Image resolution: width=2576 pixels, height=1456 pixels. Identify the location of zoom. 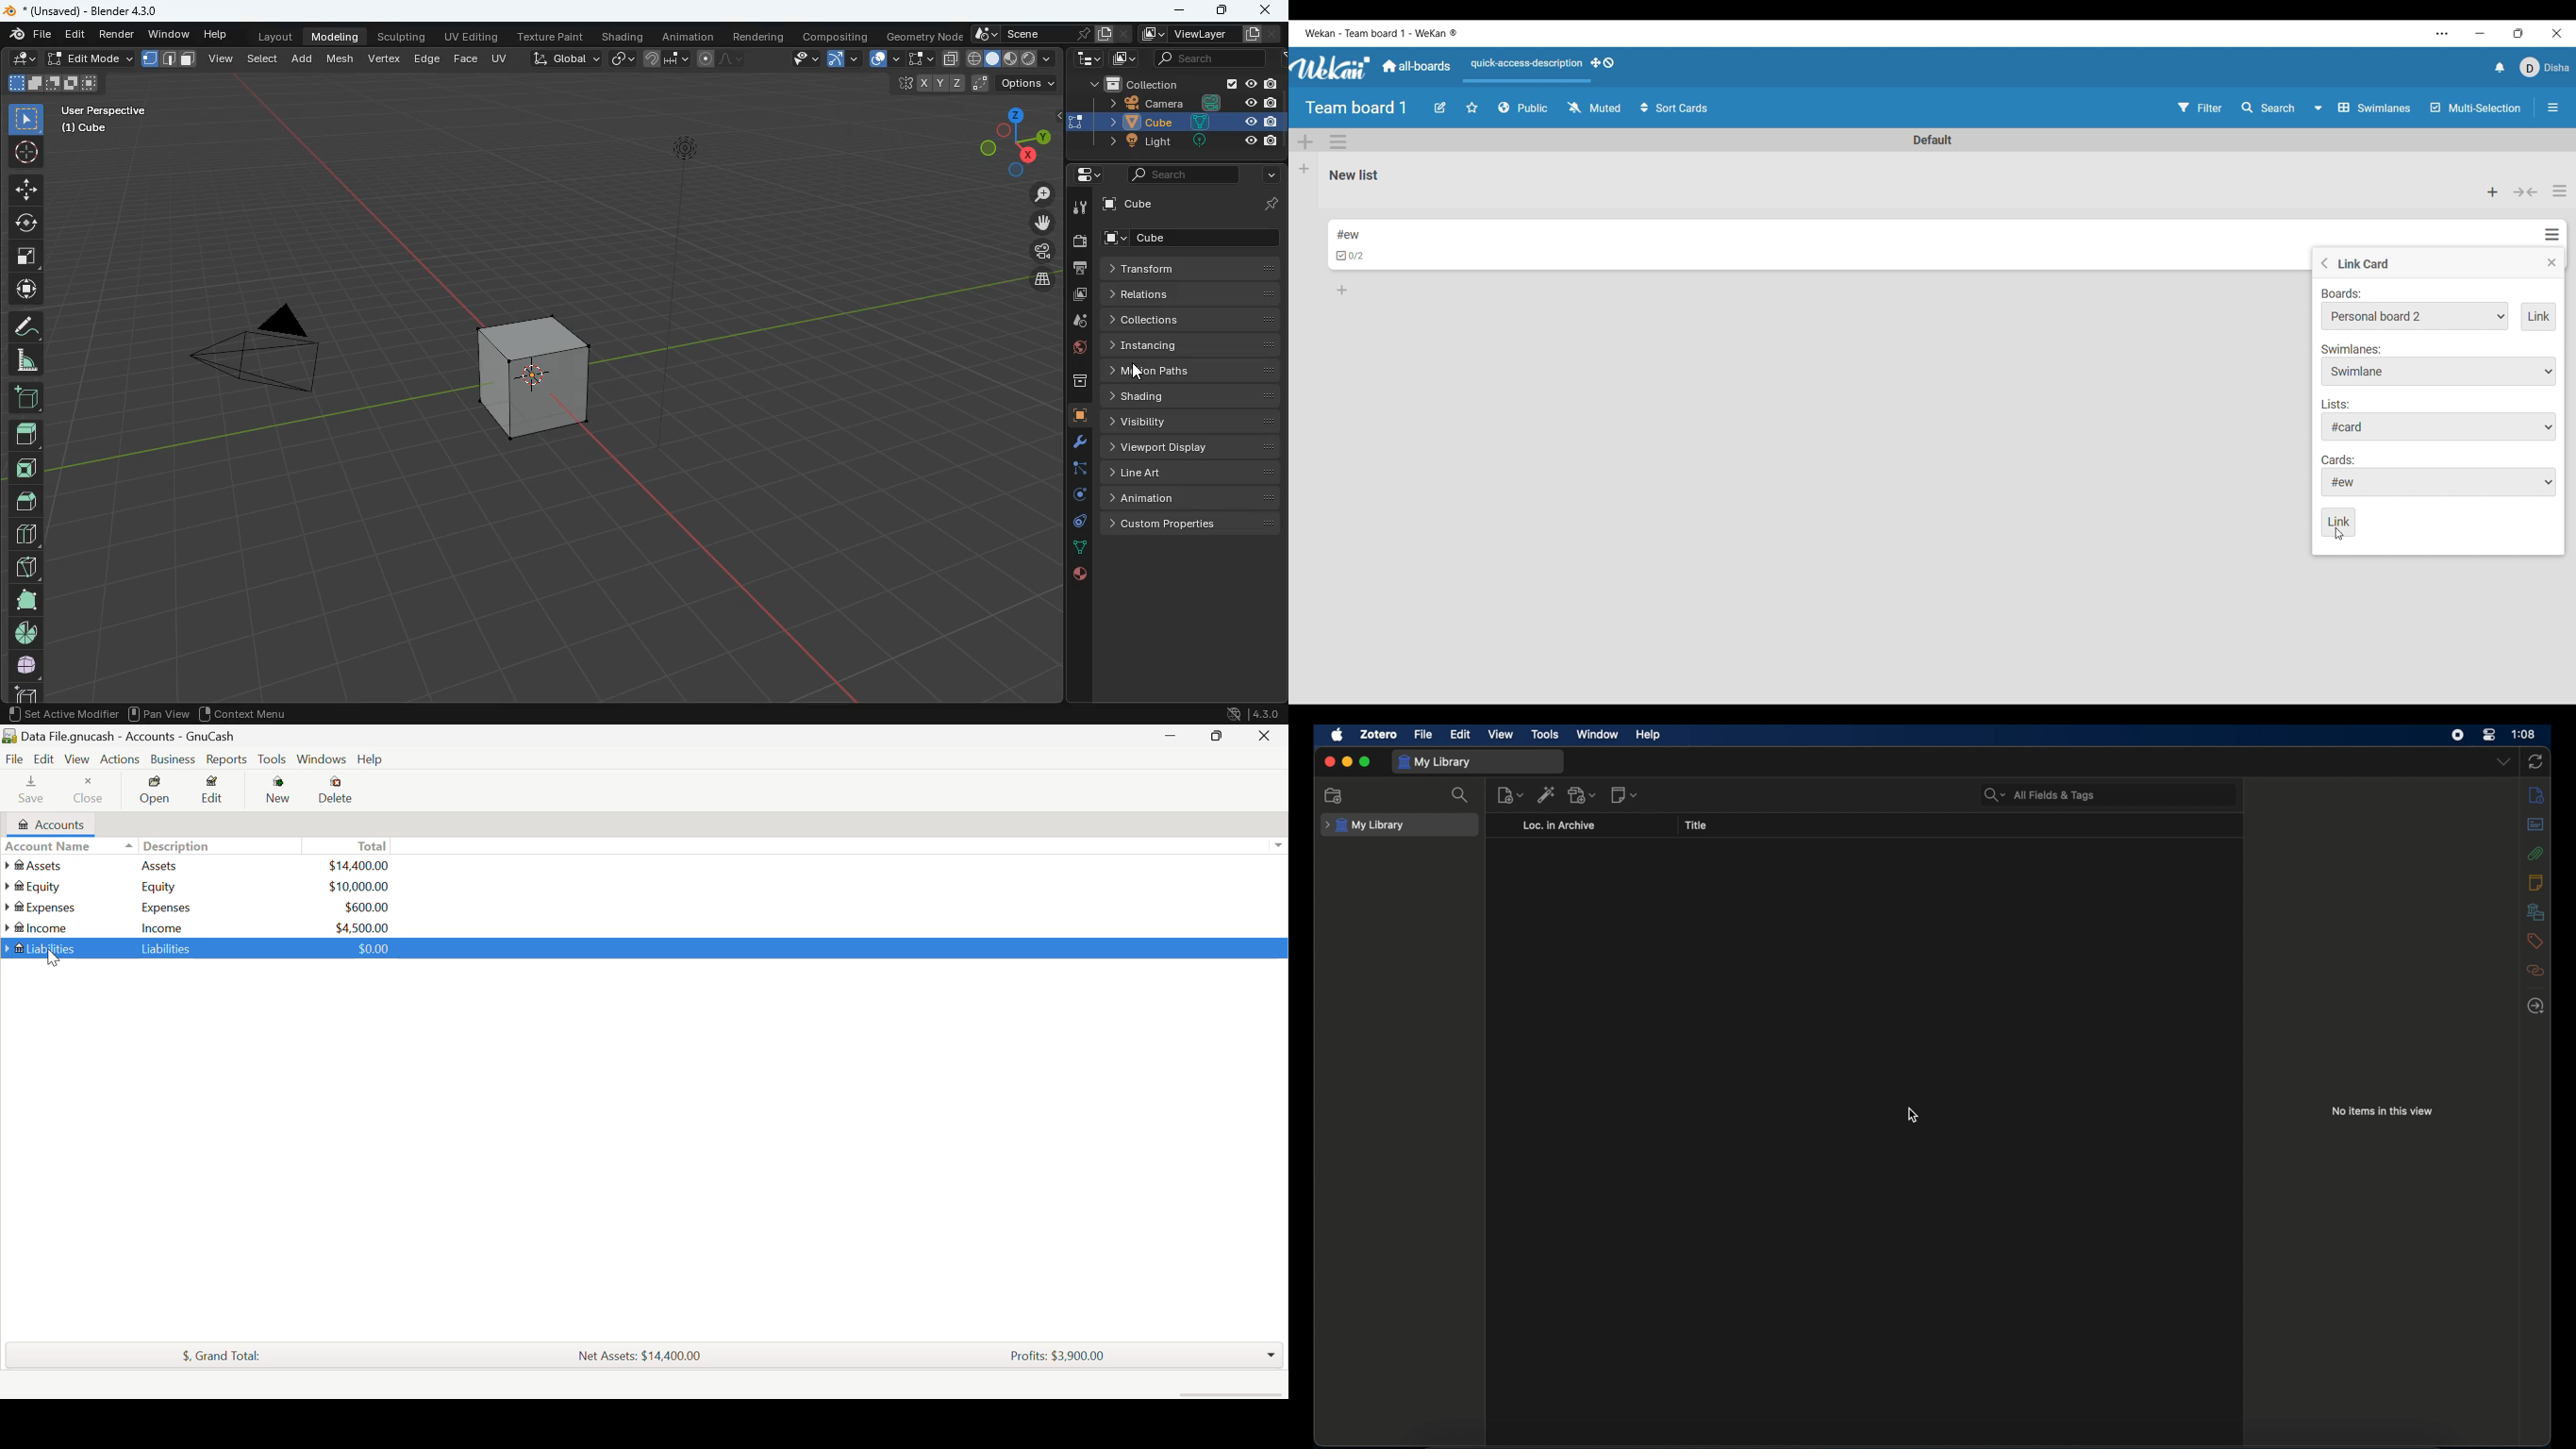
(1035, 195).